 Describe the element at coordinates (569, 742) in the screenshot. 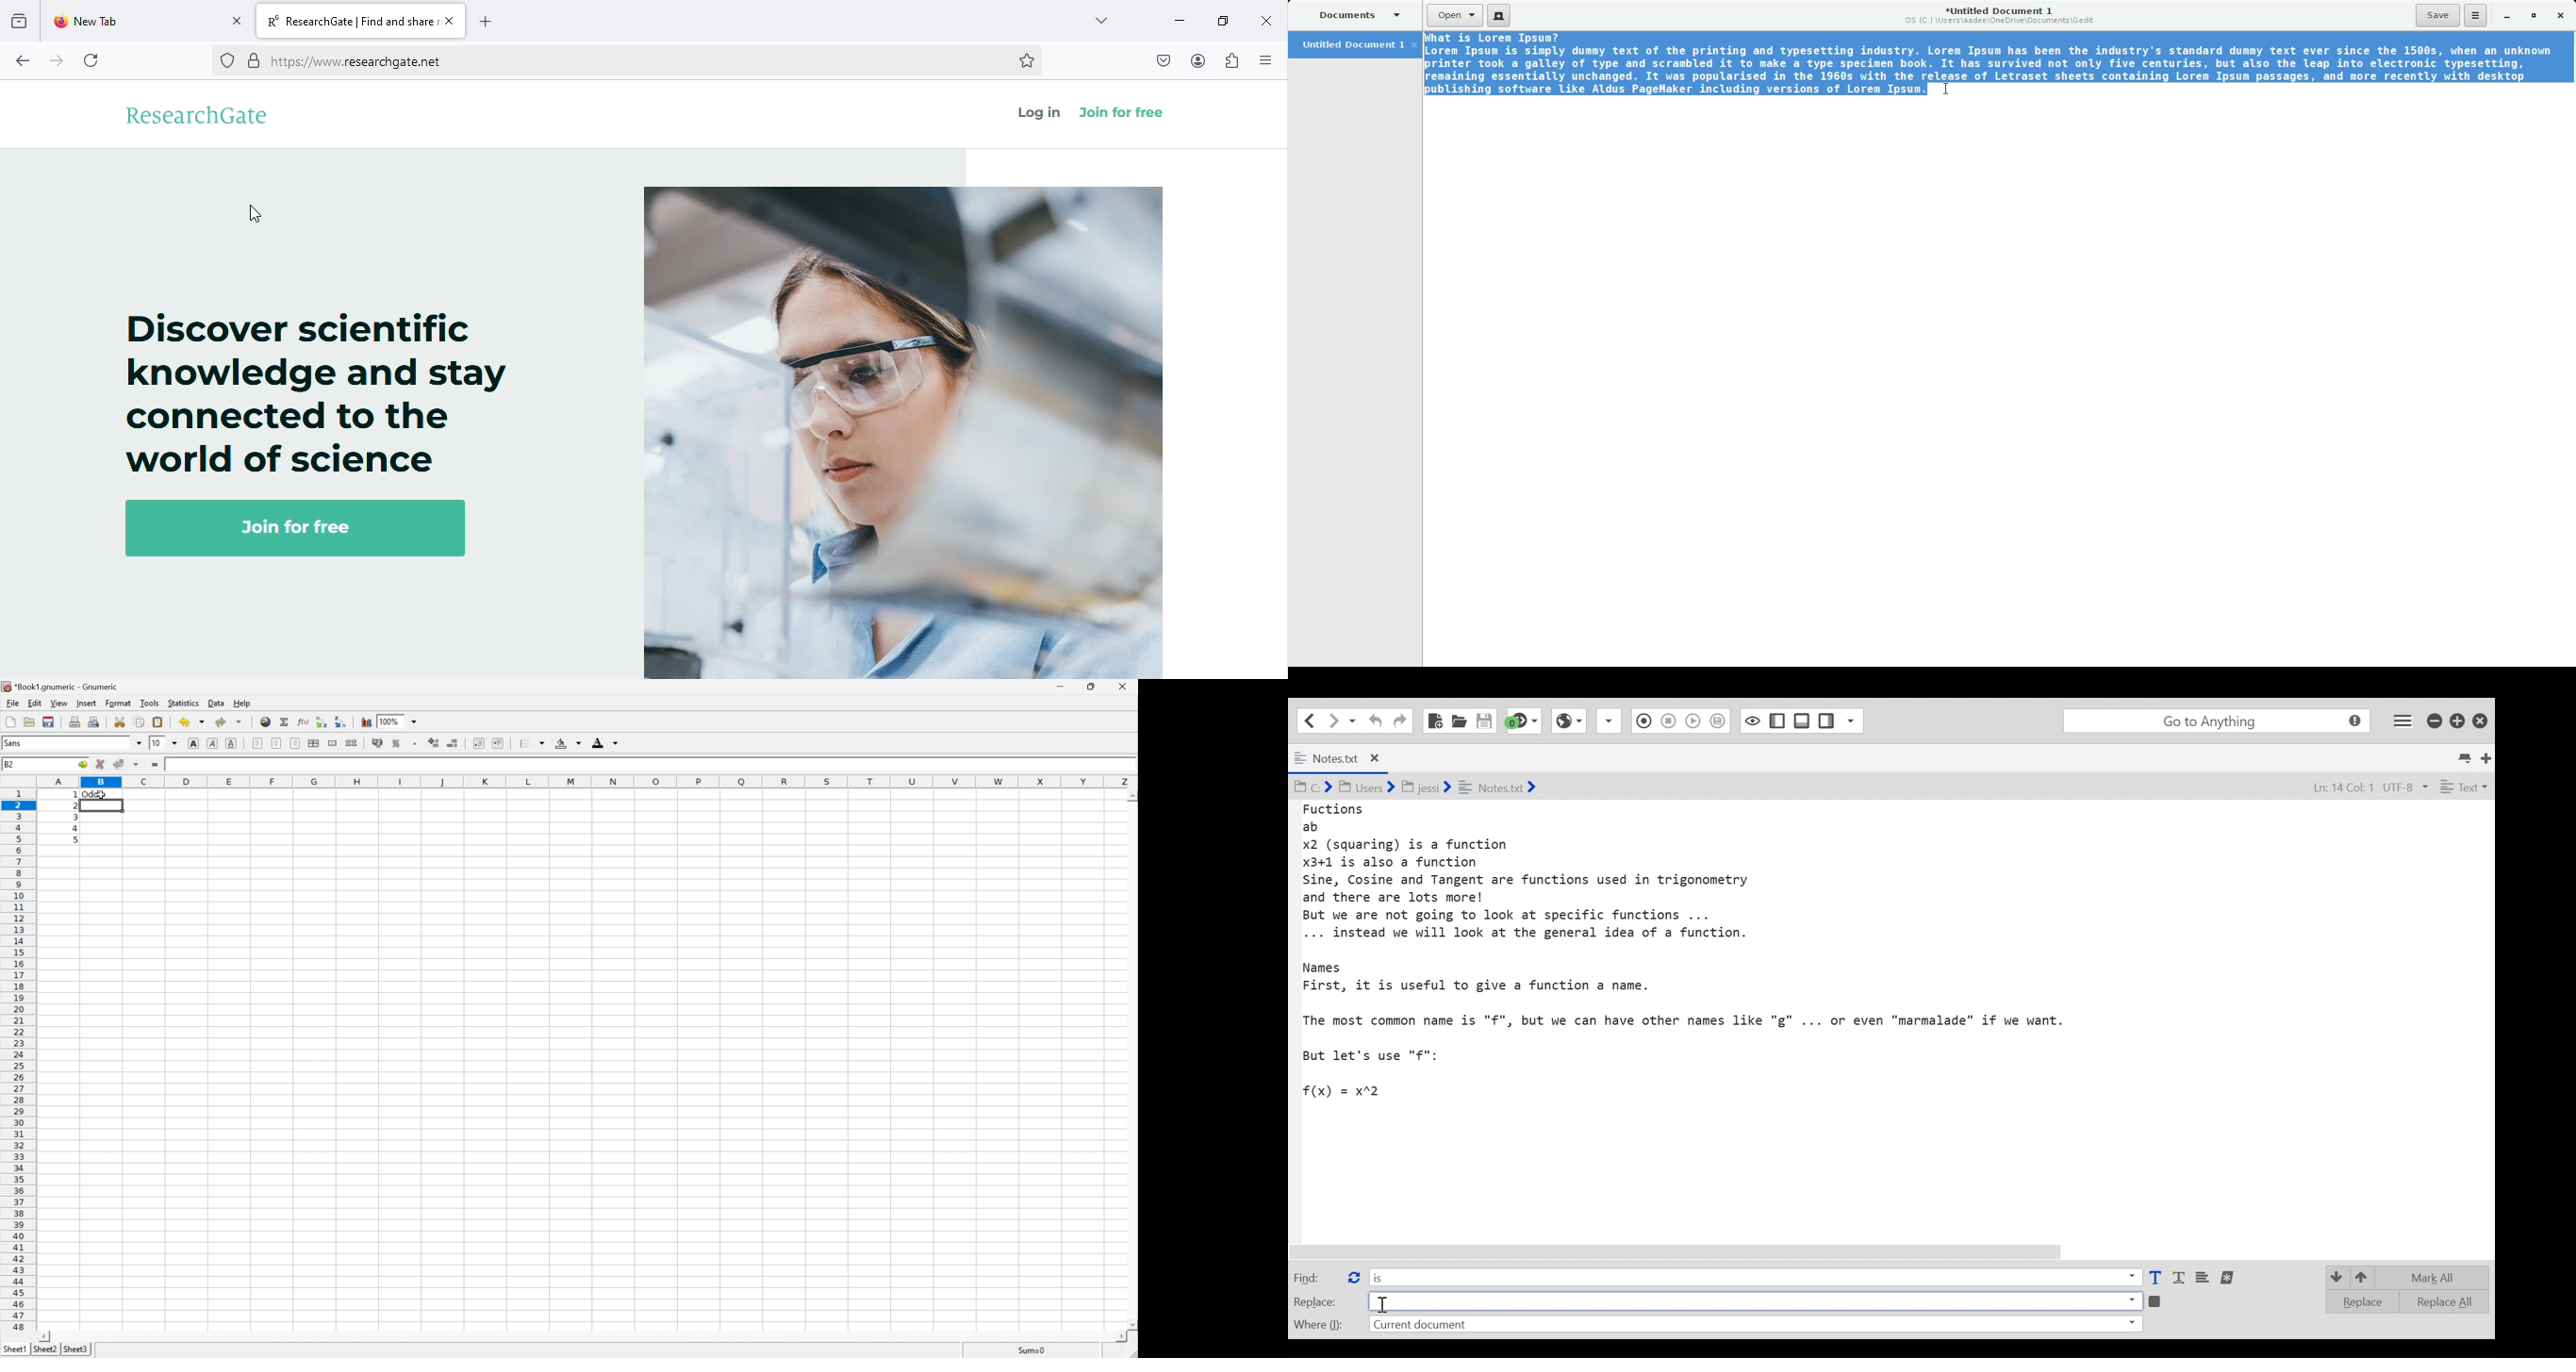

I see `Background` at that location.